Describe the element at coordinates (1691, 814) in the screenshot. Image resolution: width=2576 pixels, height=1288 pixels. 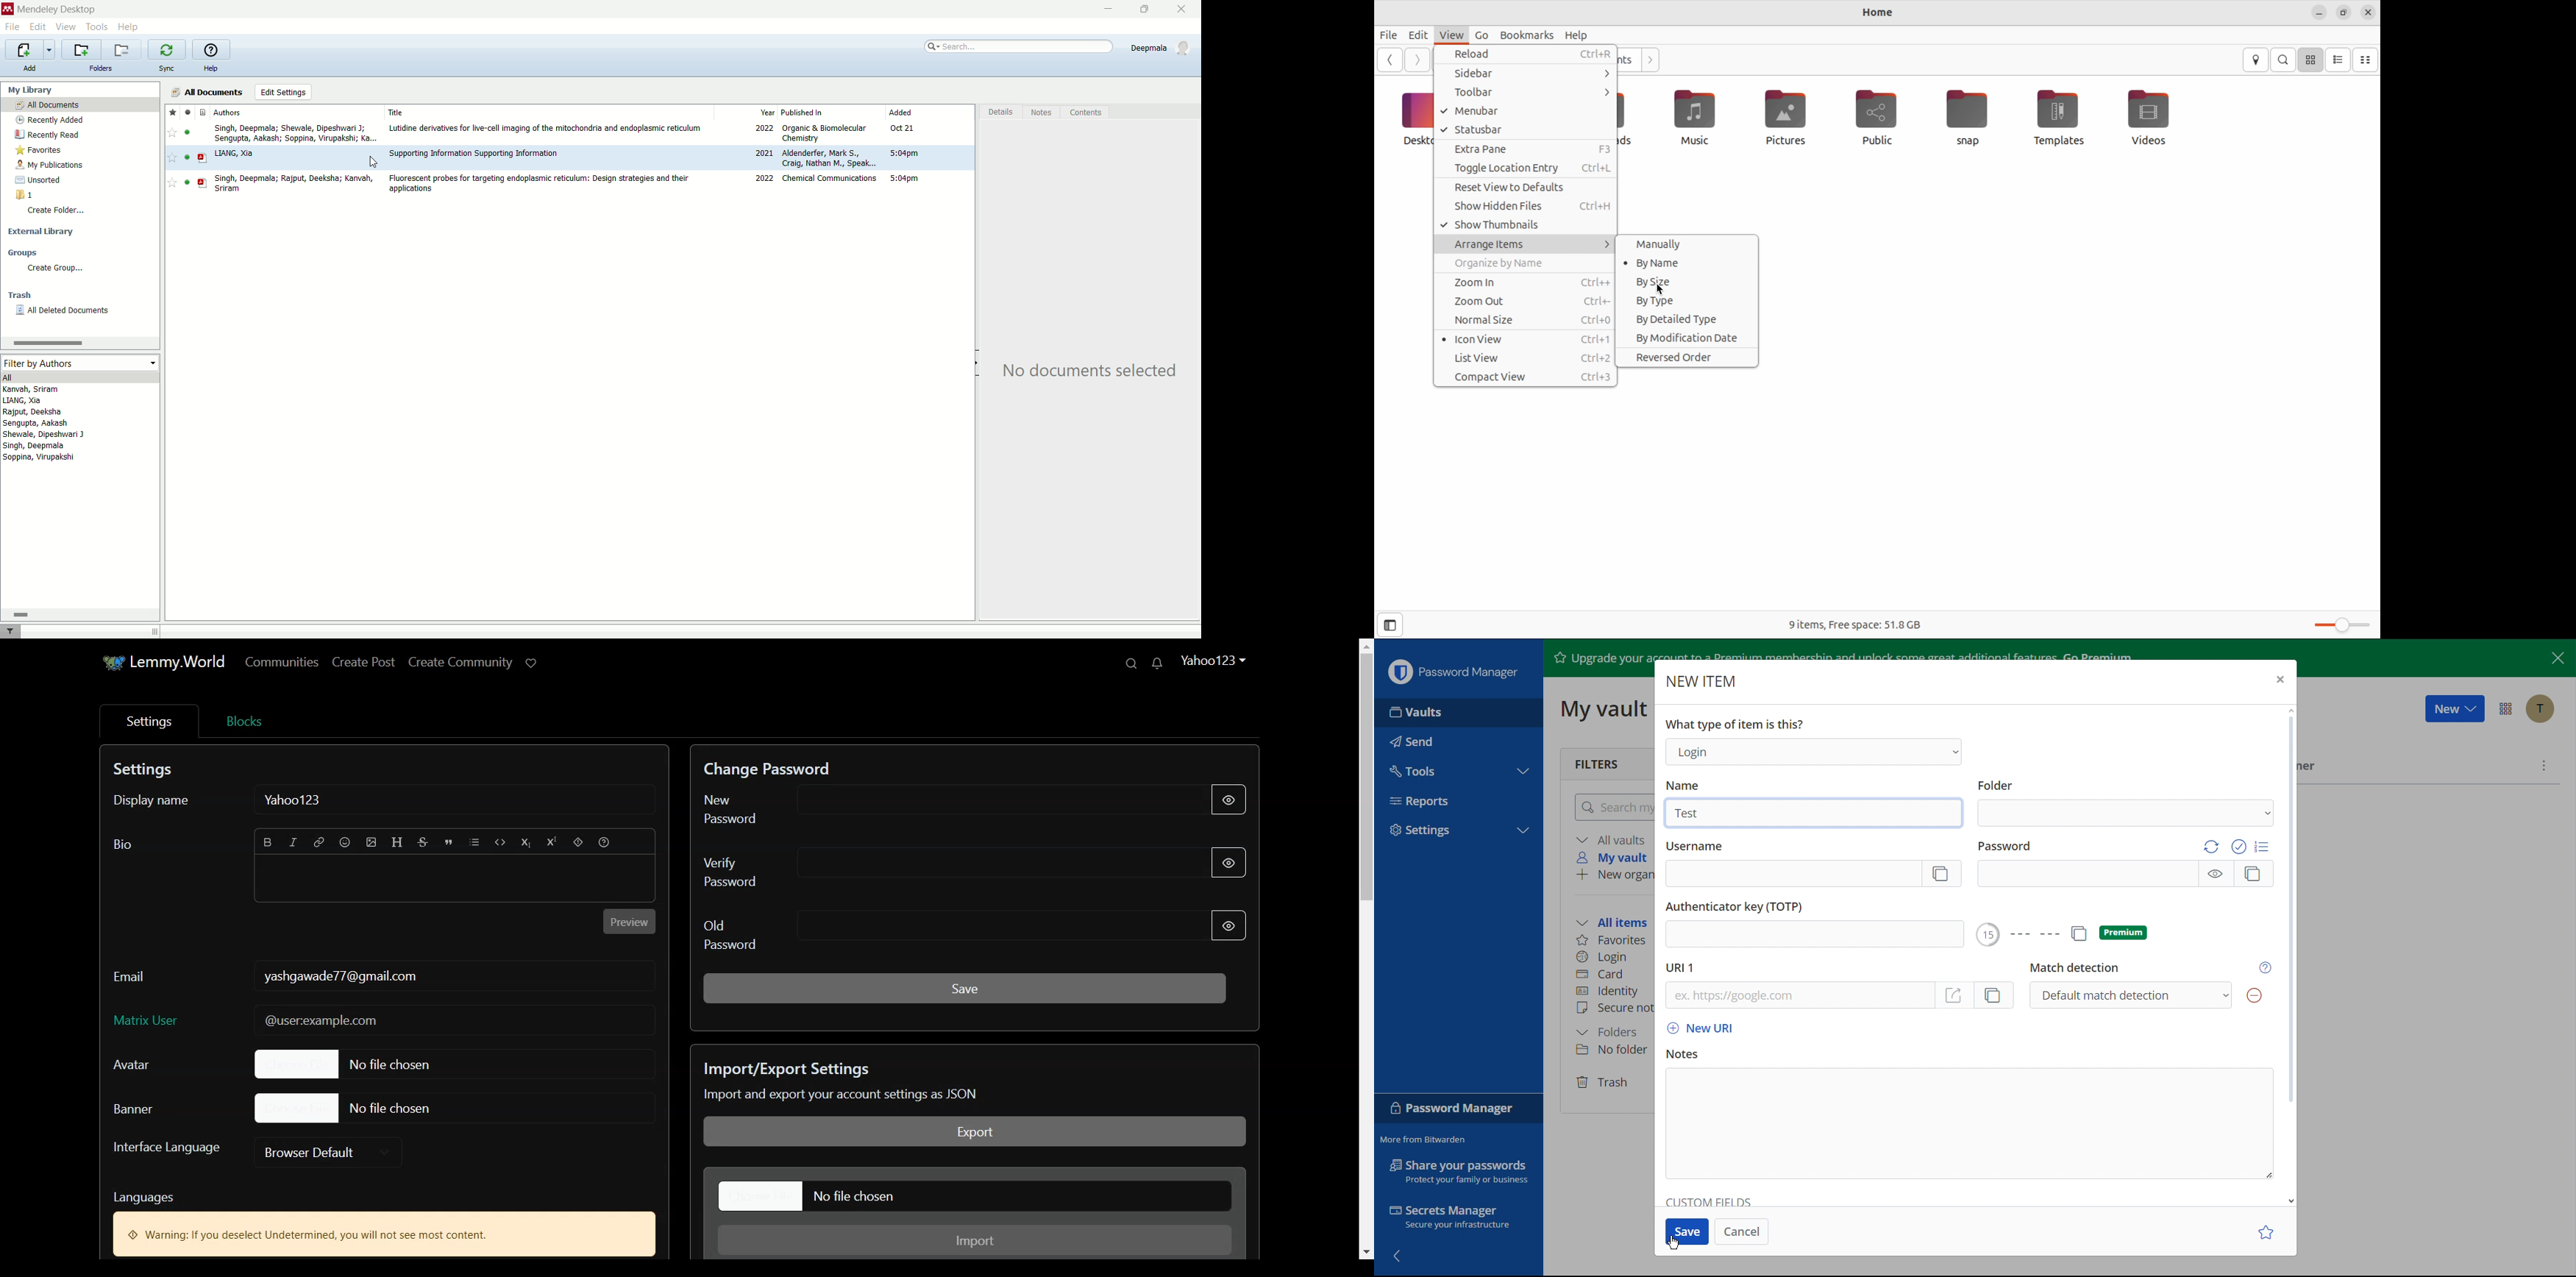
I see `Test` at that location.